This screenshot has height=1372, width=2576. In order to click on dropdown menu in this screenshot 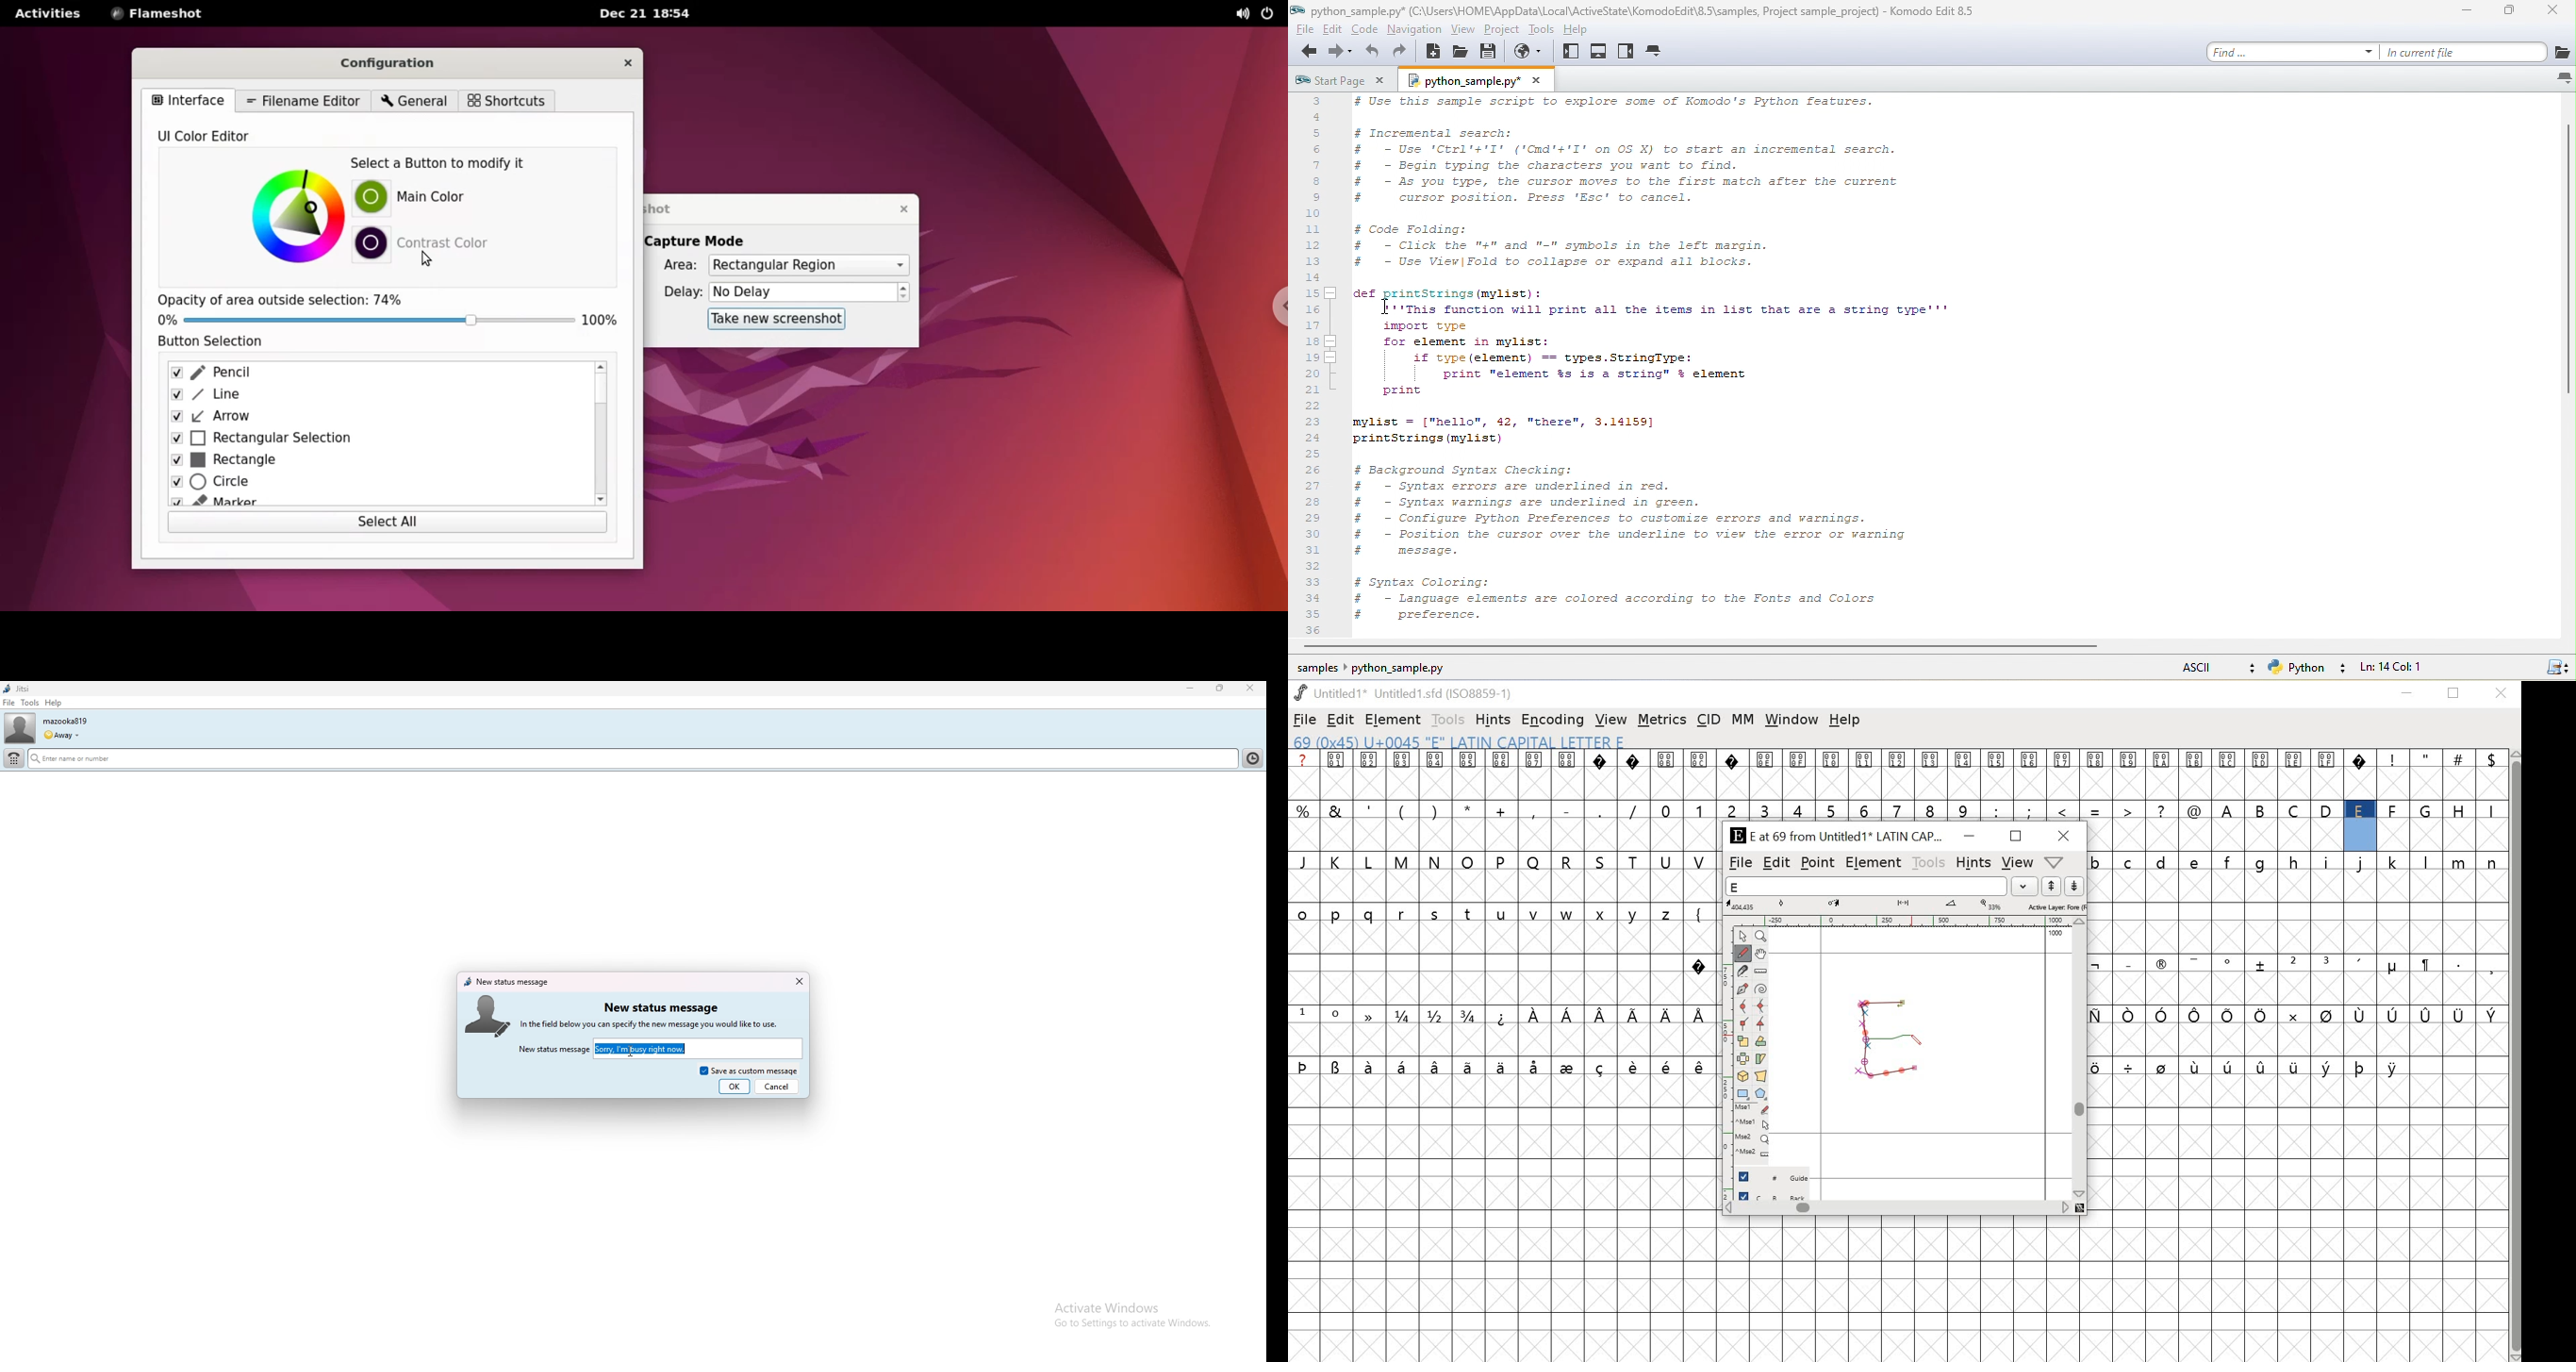, I will do `click(2060, 862)`.